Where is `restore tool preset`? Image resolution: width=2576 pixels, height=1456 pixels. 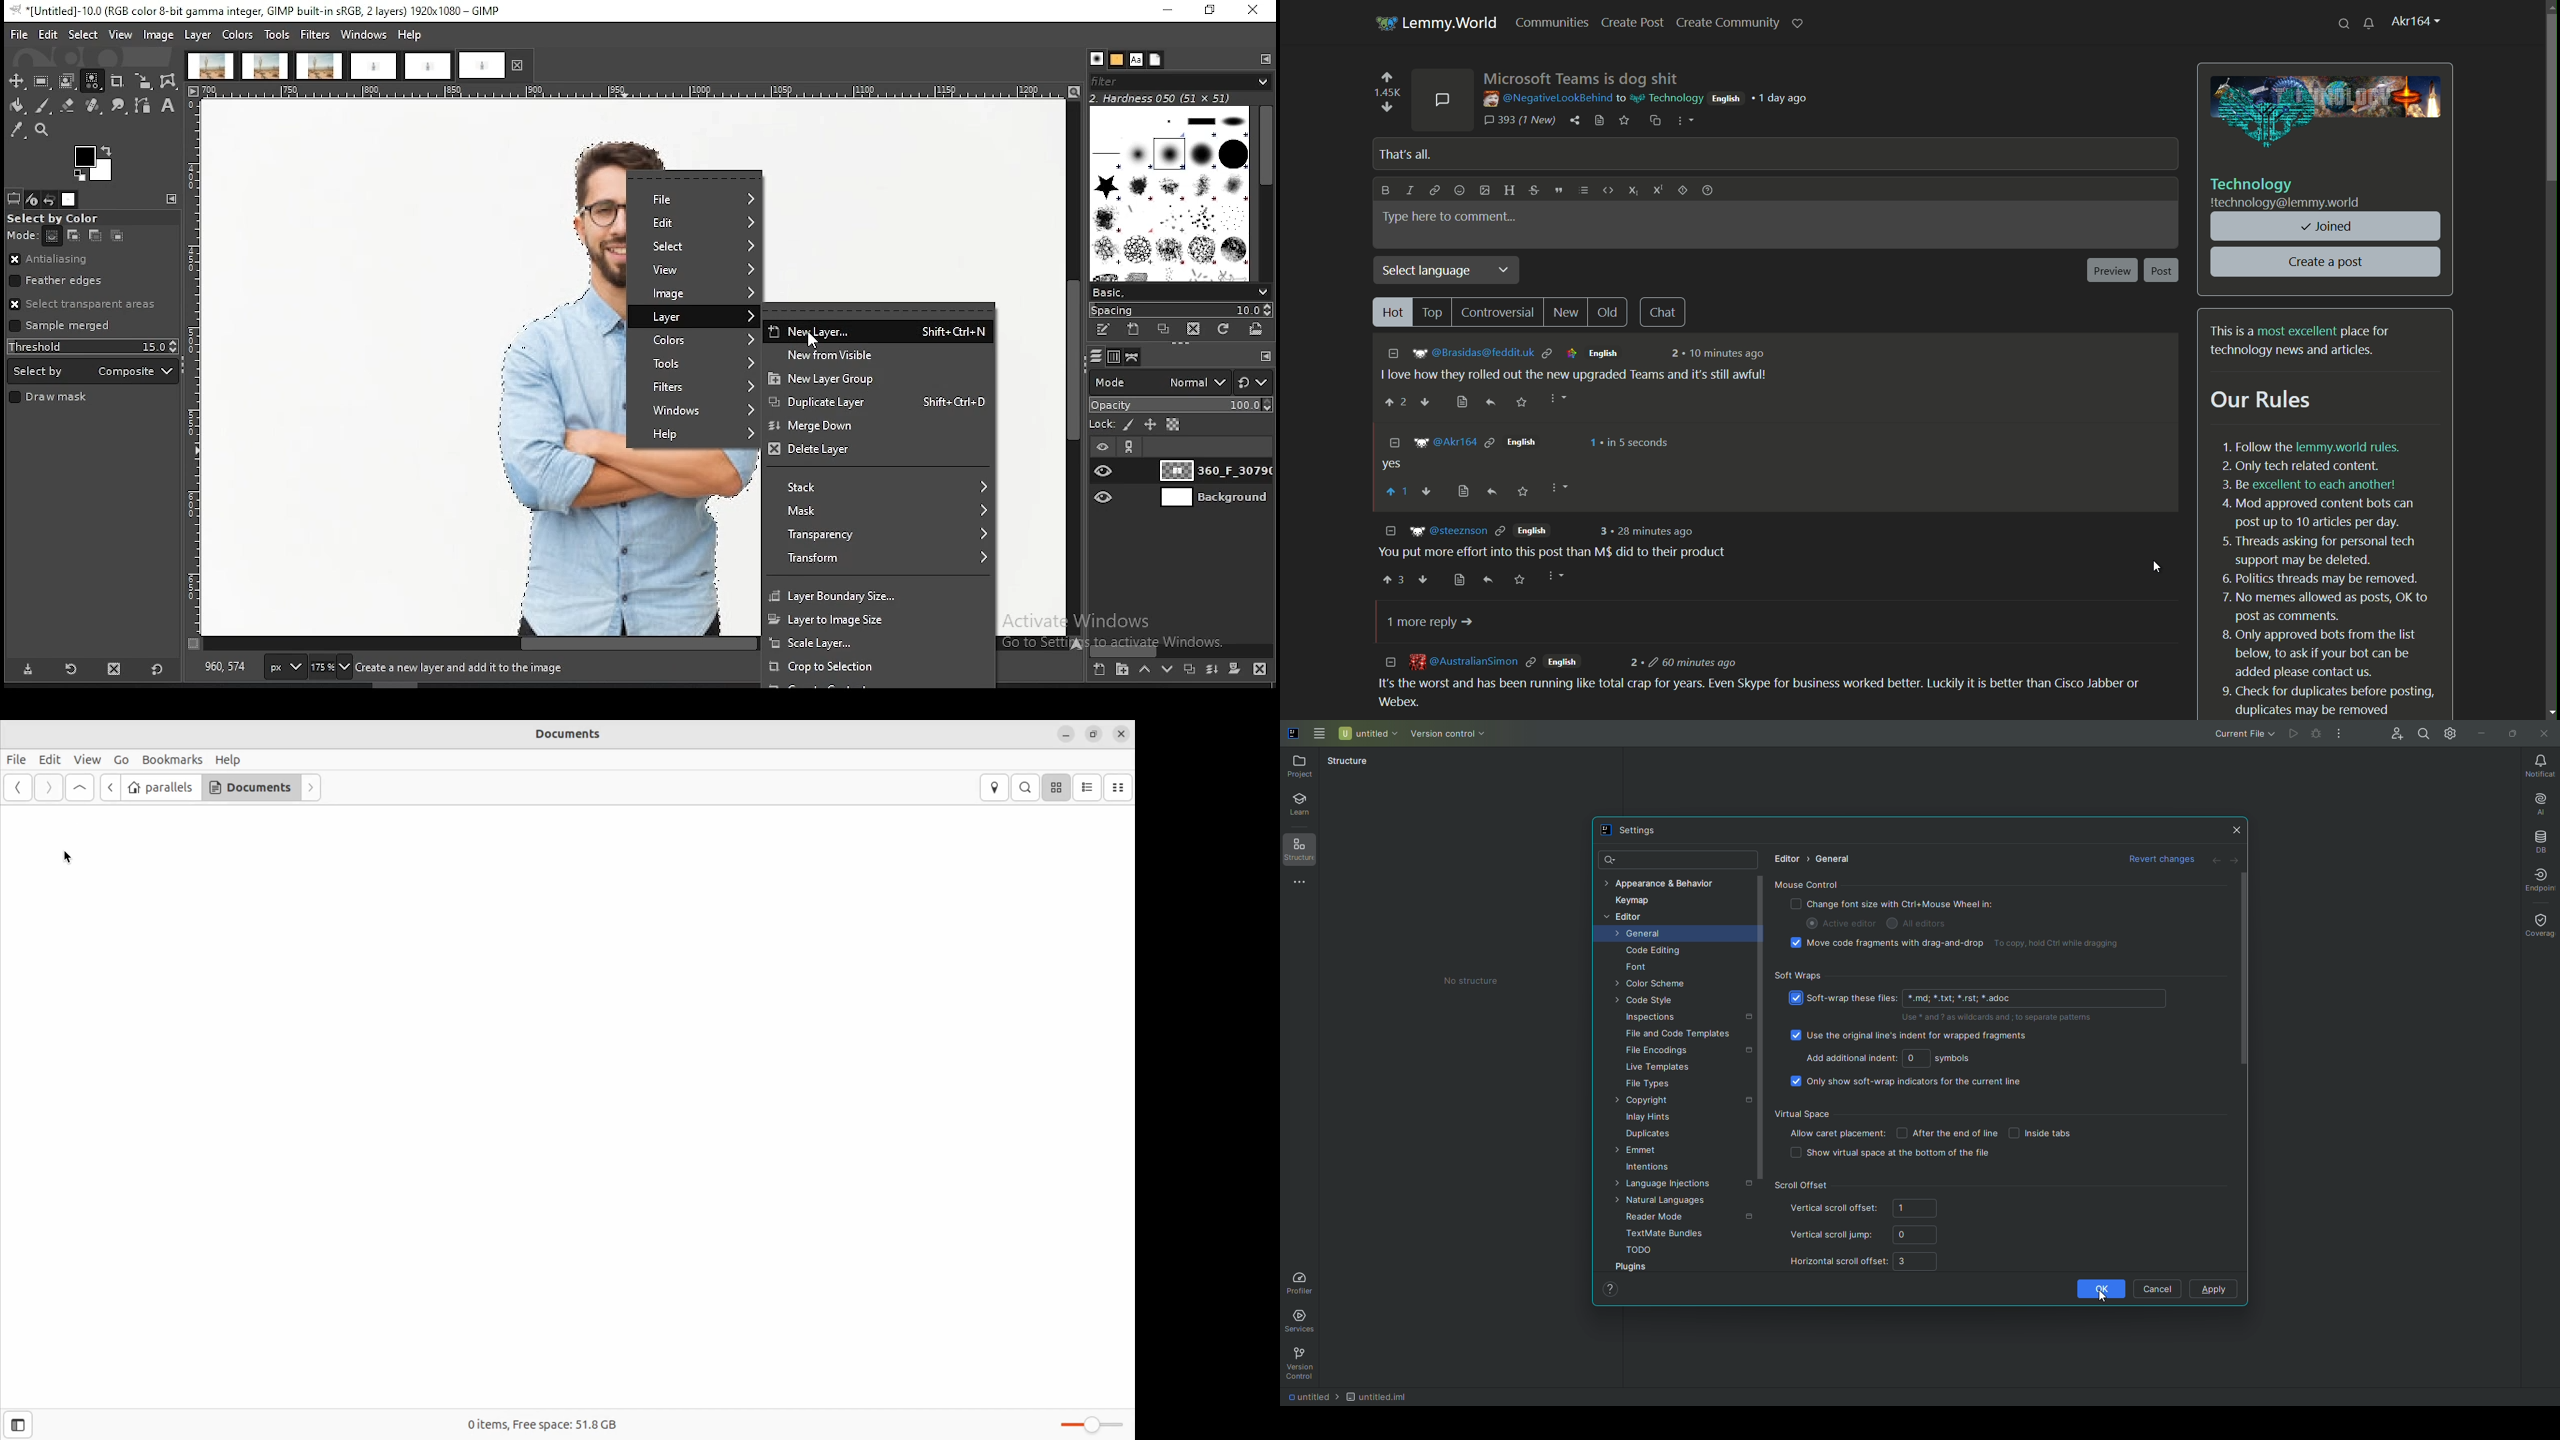 restore tool preset is located at coordinates (73, 668).